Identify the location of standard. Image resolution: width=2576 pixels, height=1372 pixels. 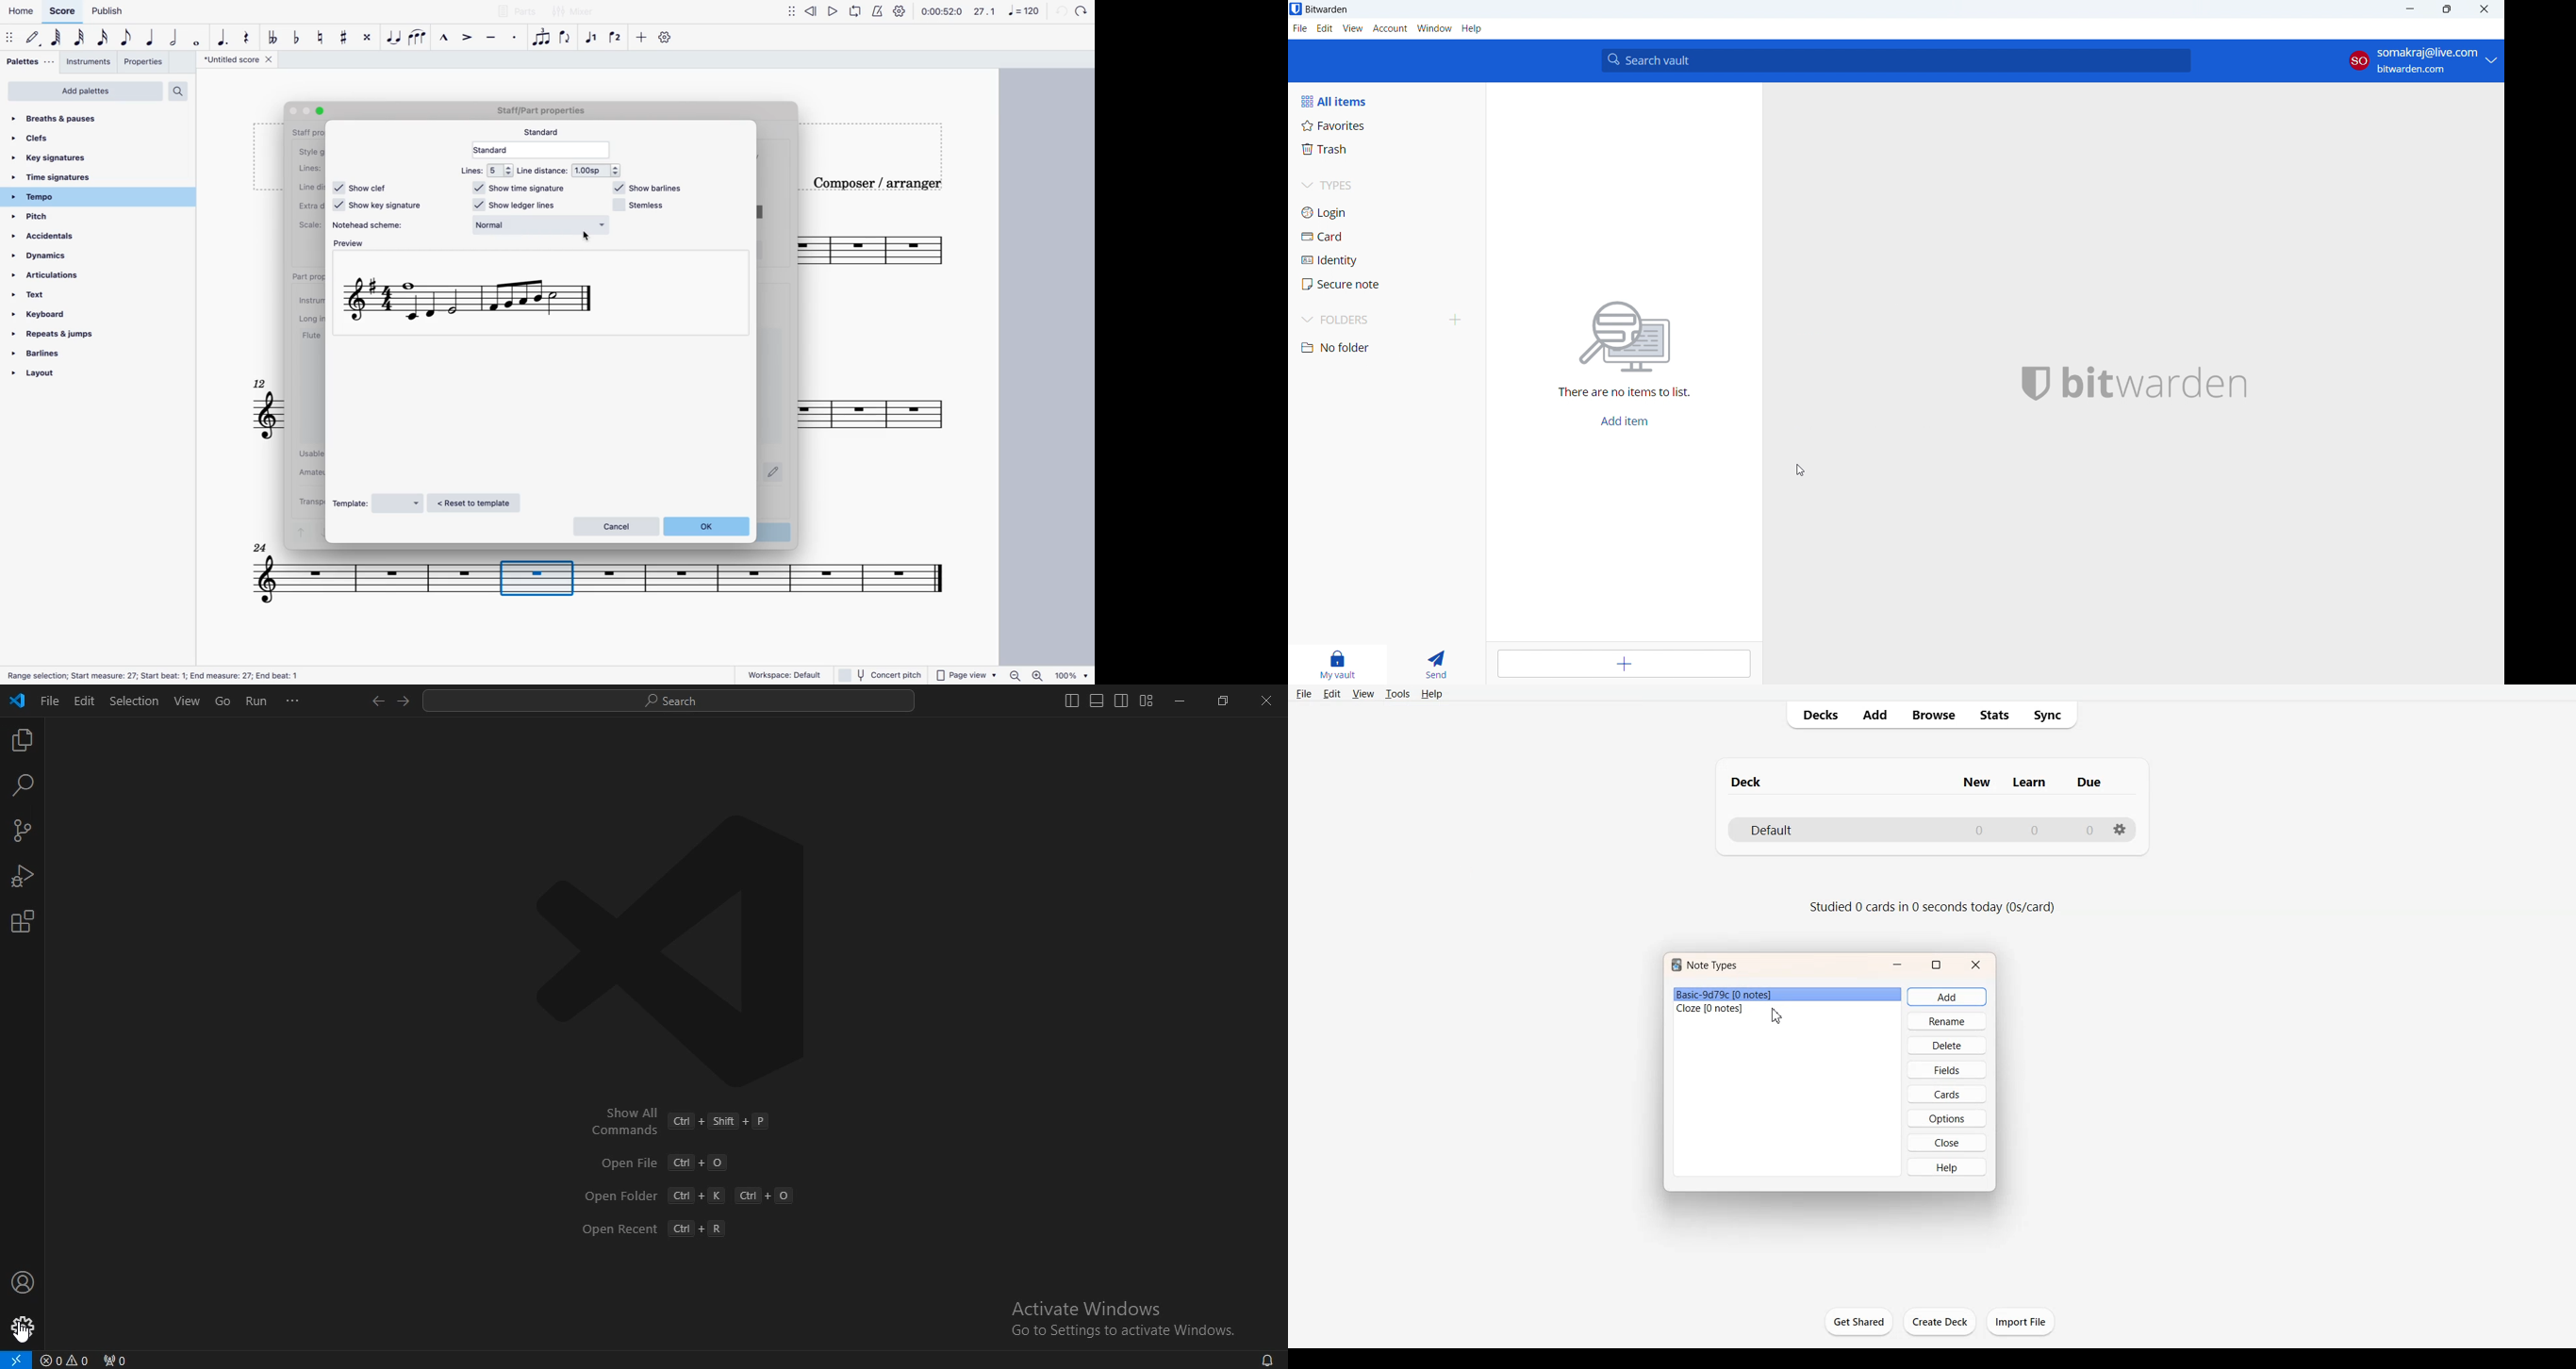
(546, 132).